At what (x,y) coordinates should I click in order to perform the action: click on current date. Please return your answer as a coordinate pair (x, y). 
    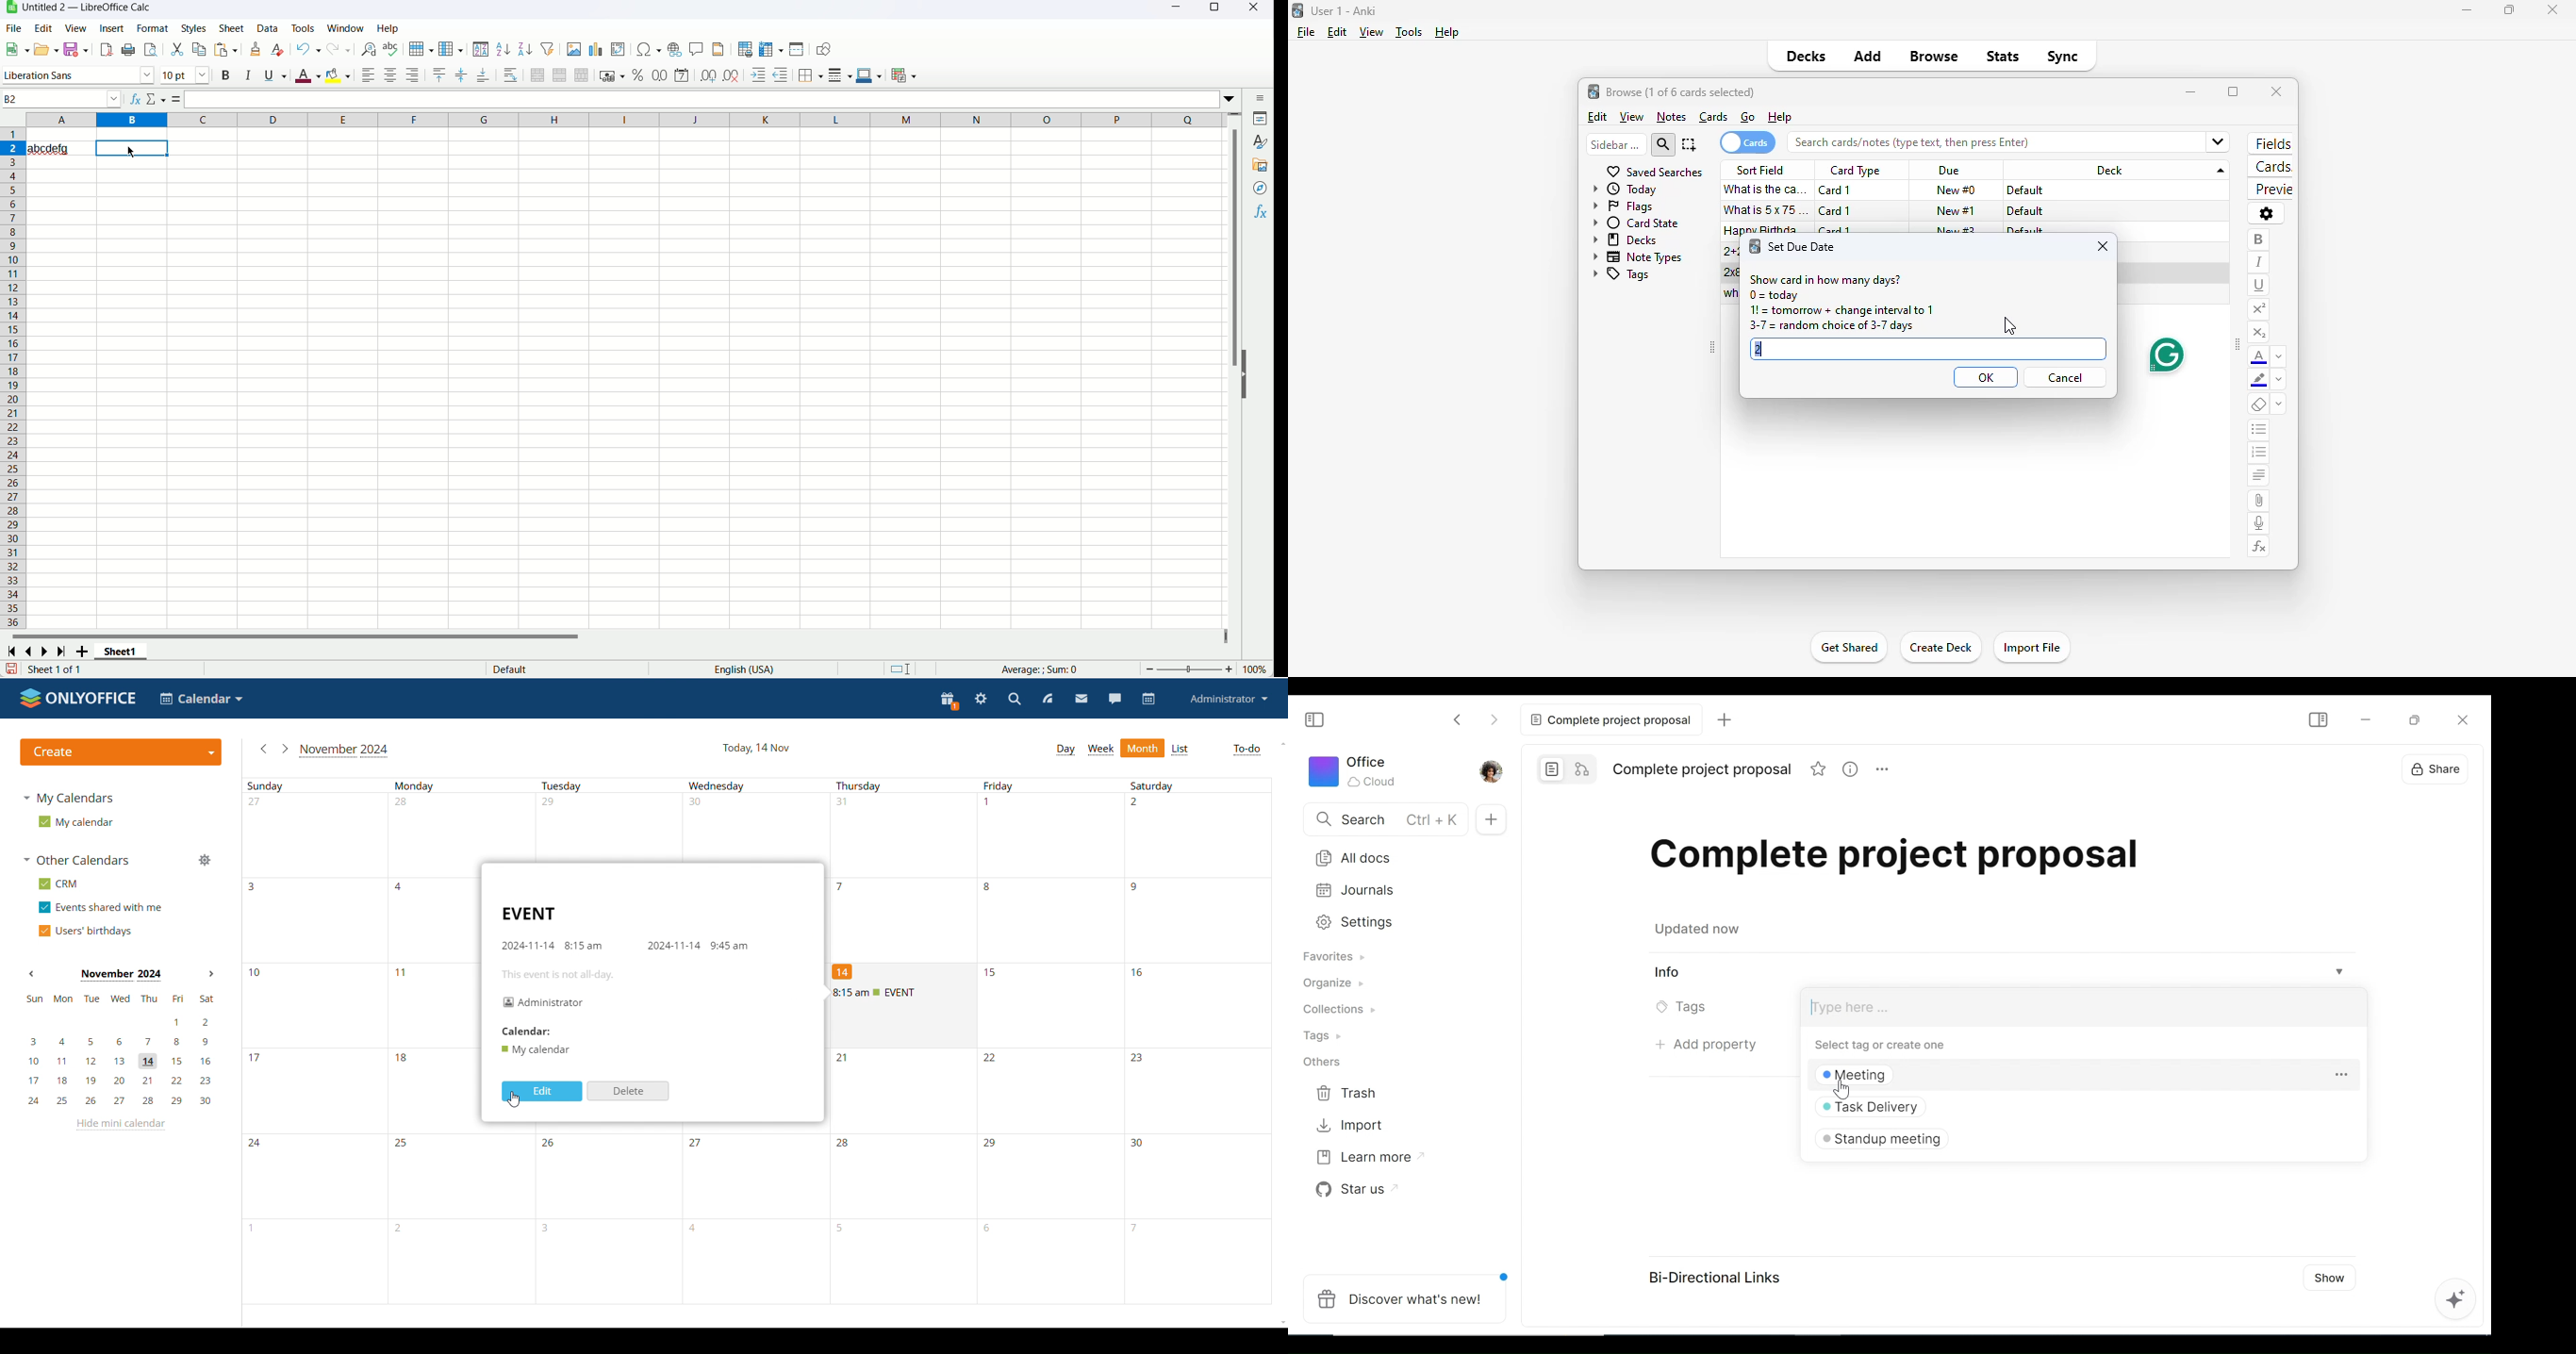
    Looking at the image, I should click on (757, 747).